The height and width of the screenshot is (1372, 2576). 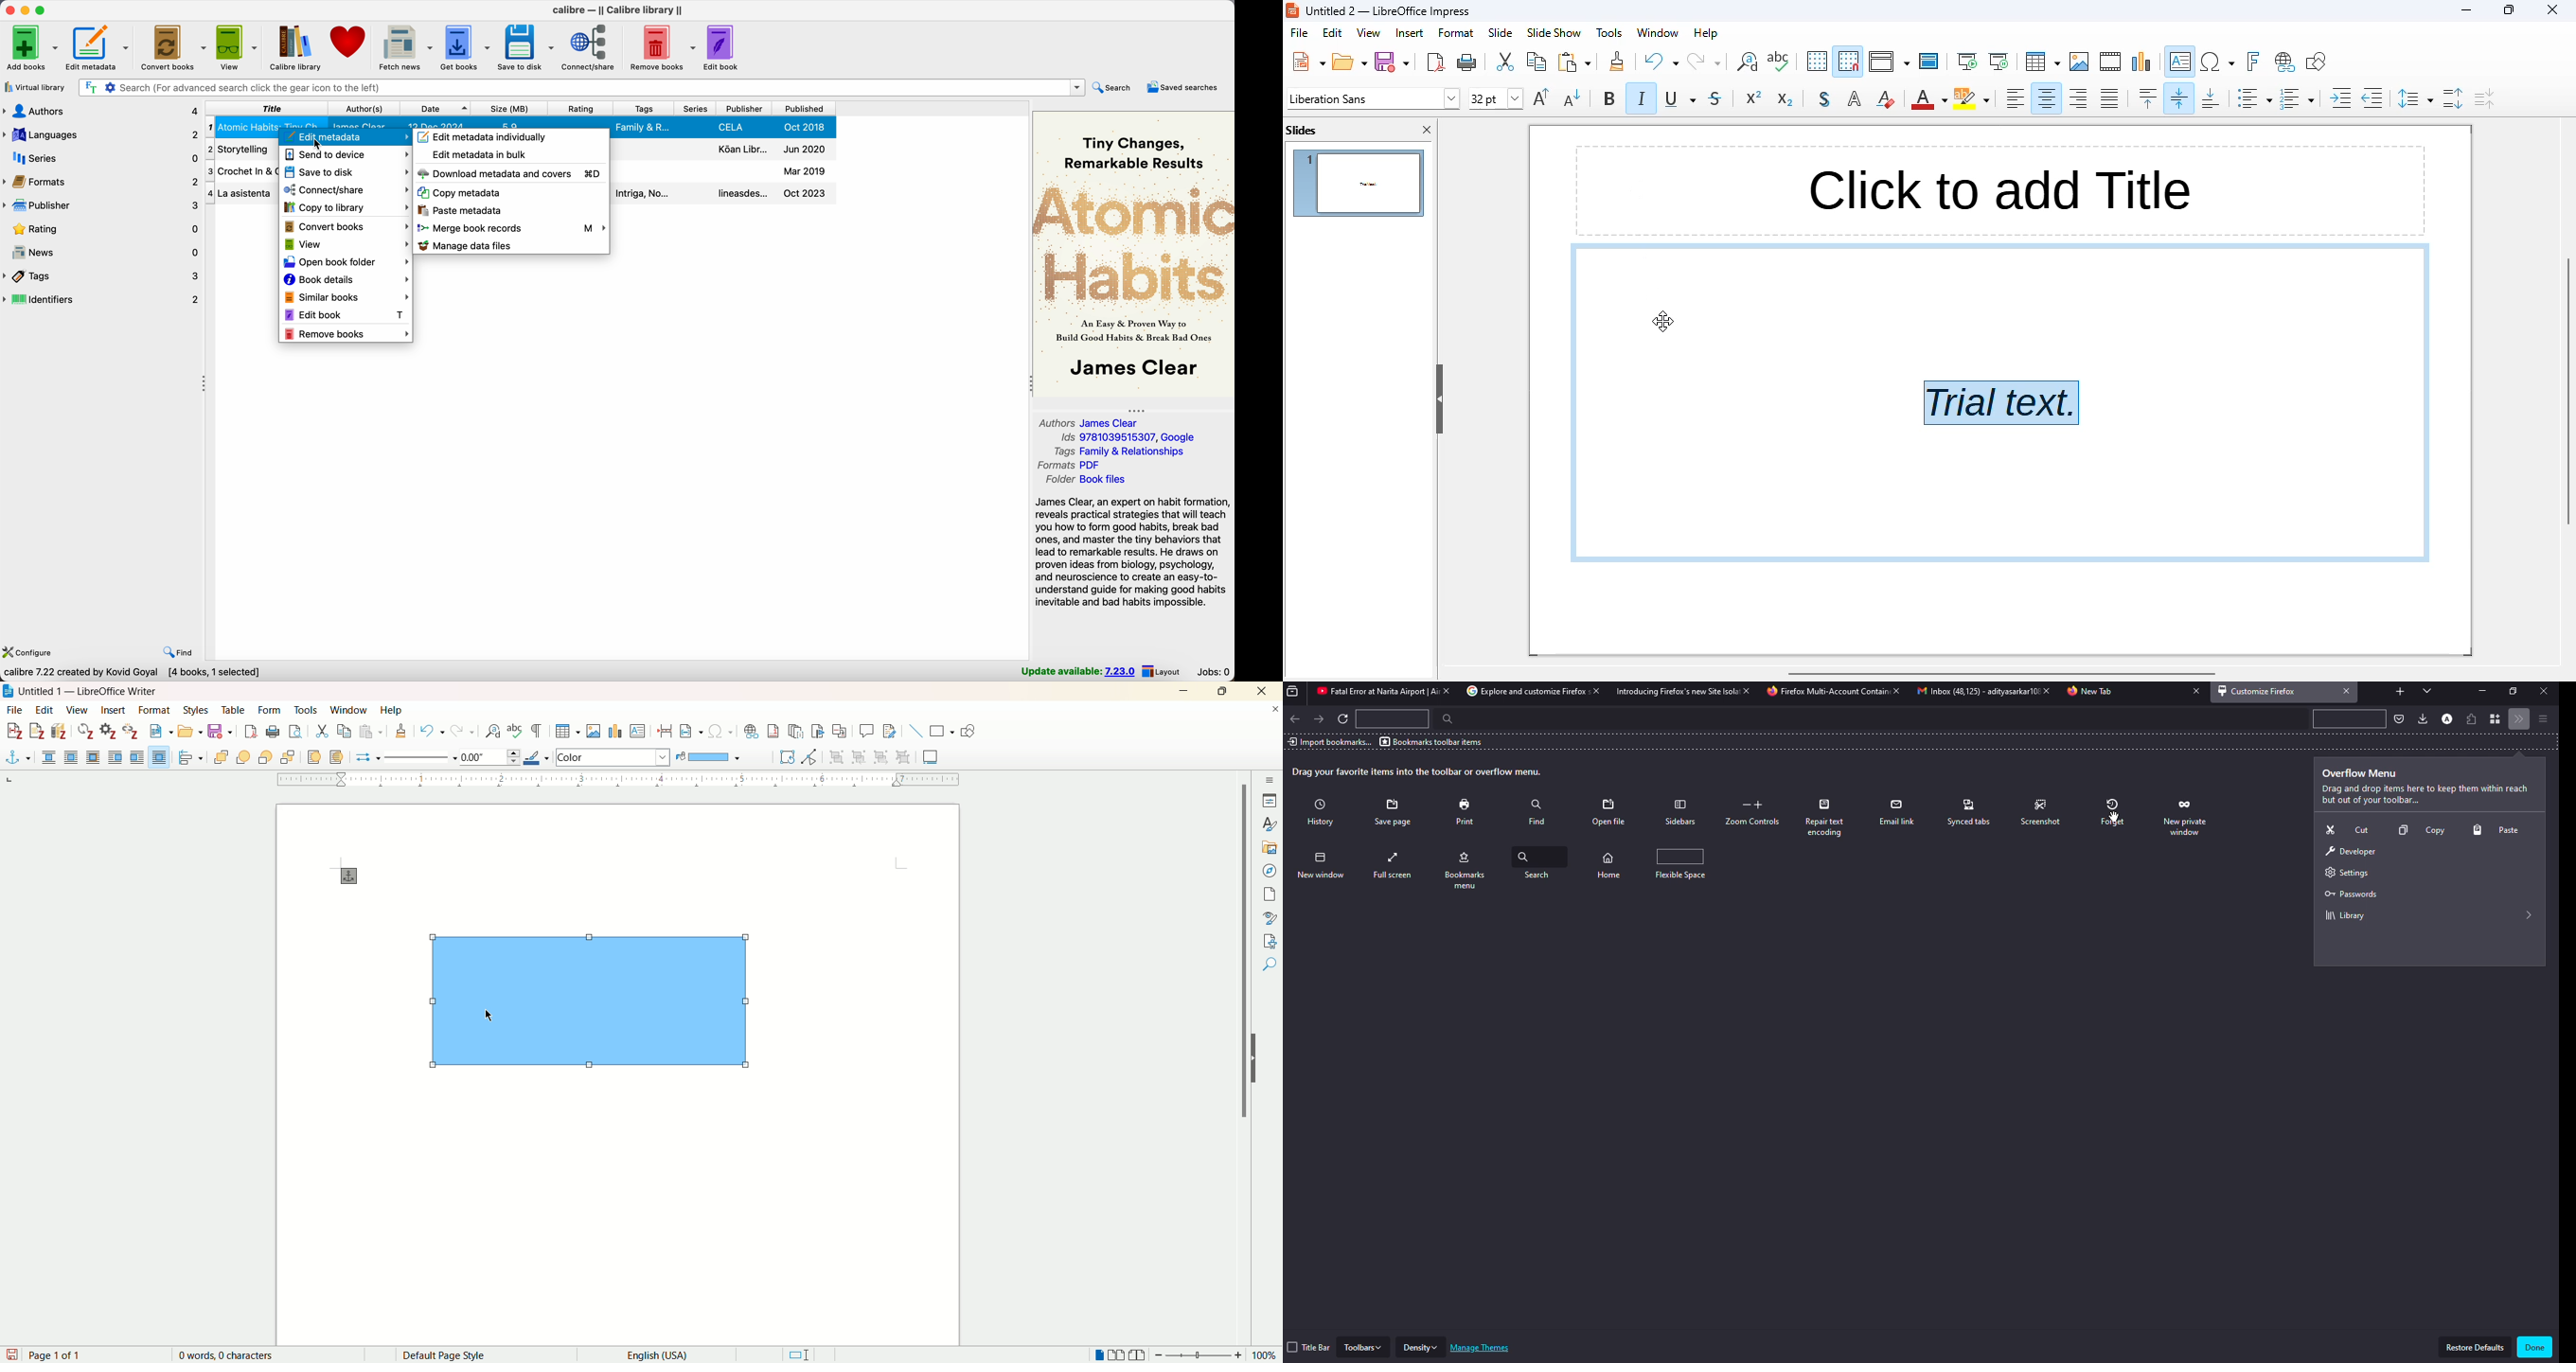 What do you see at coordinates (1825, 98) in the screenshot?
I see `toggle shadow` at bounding box center [1825, 98].